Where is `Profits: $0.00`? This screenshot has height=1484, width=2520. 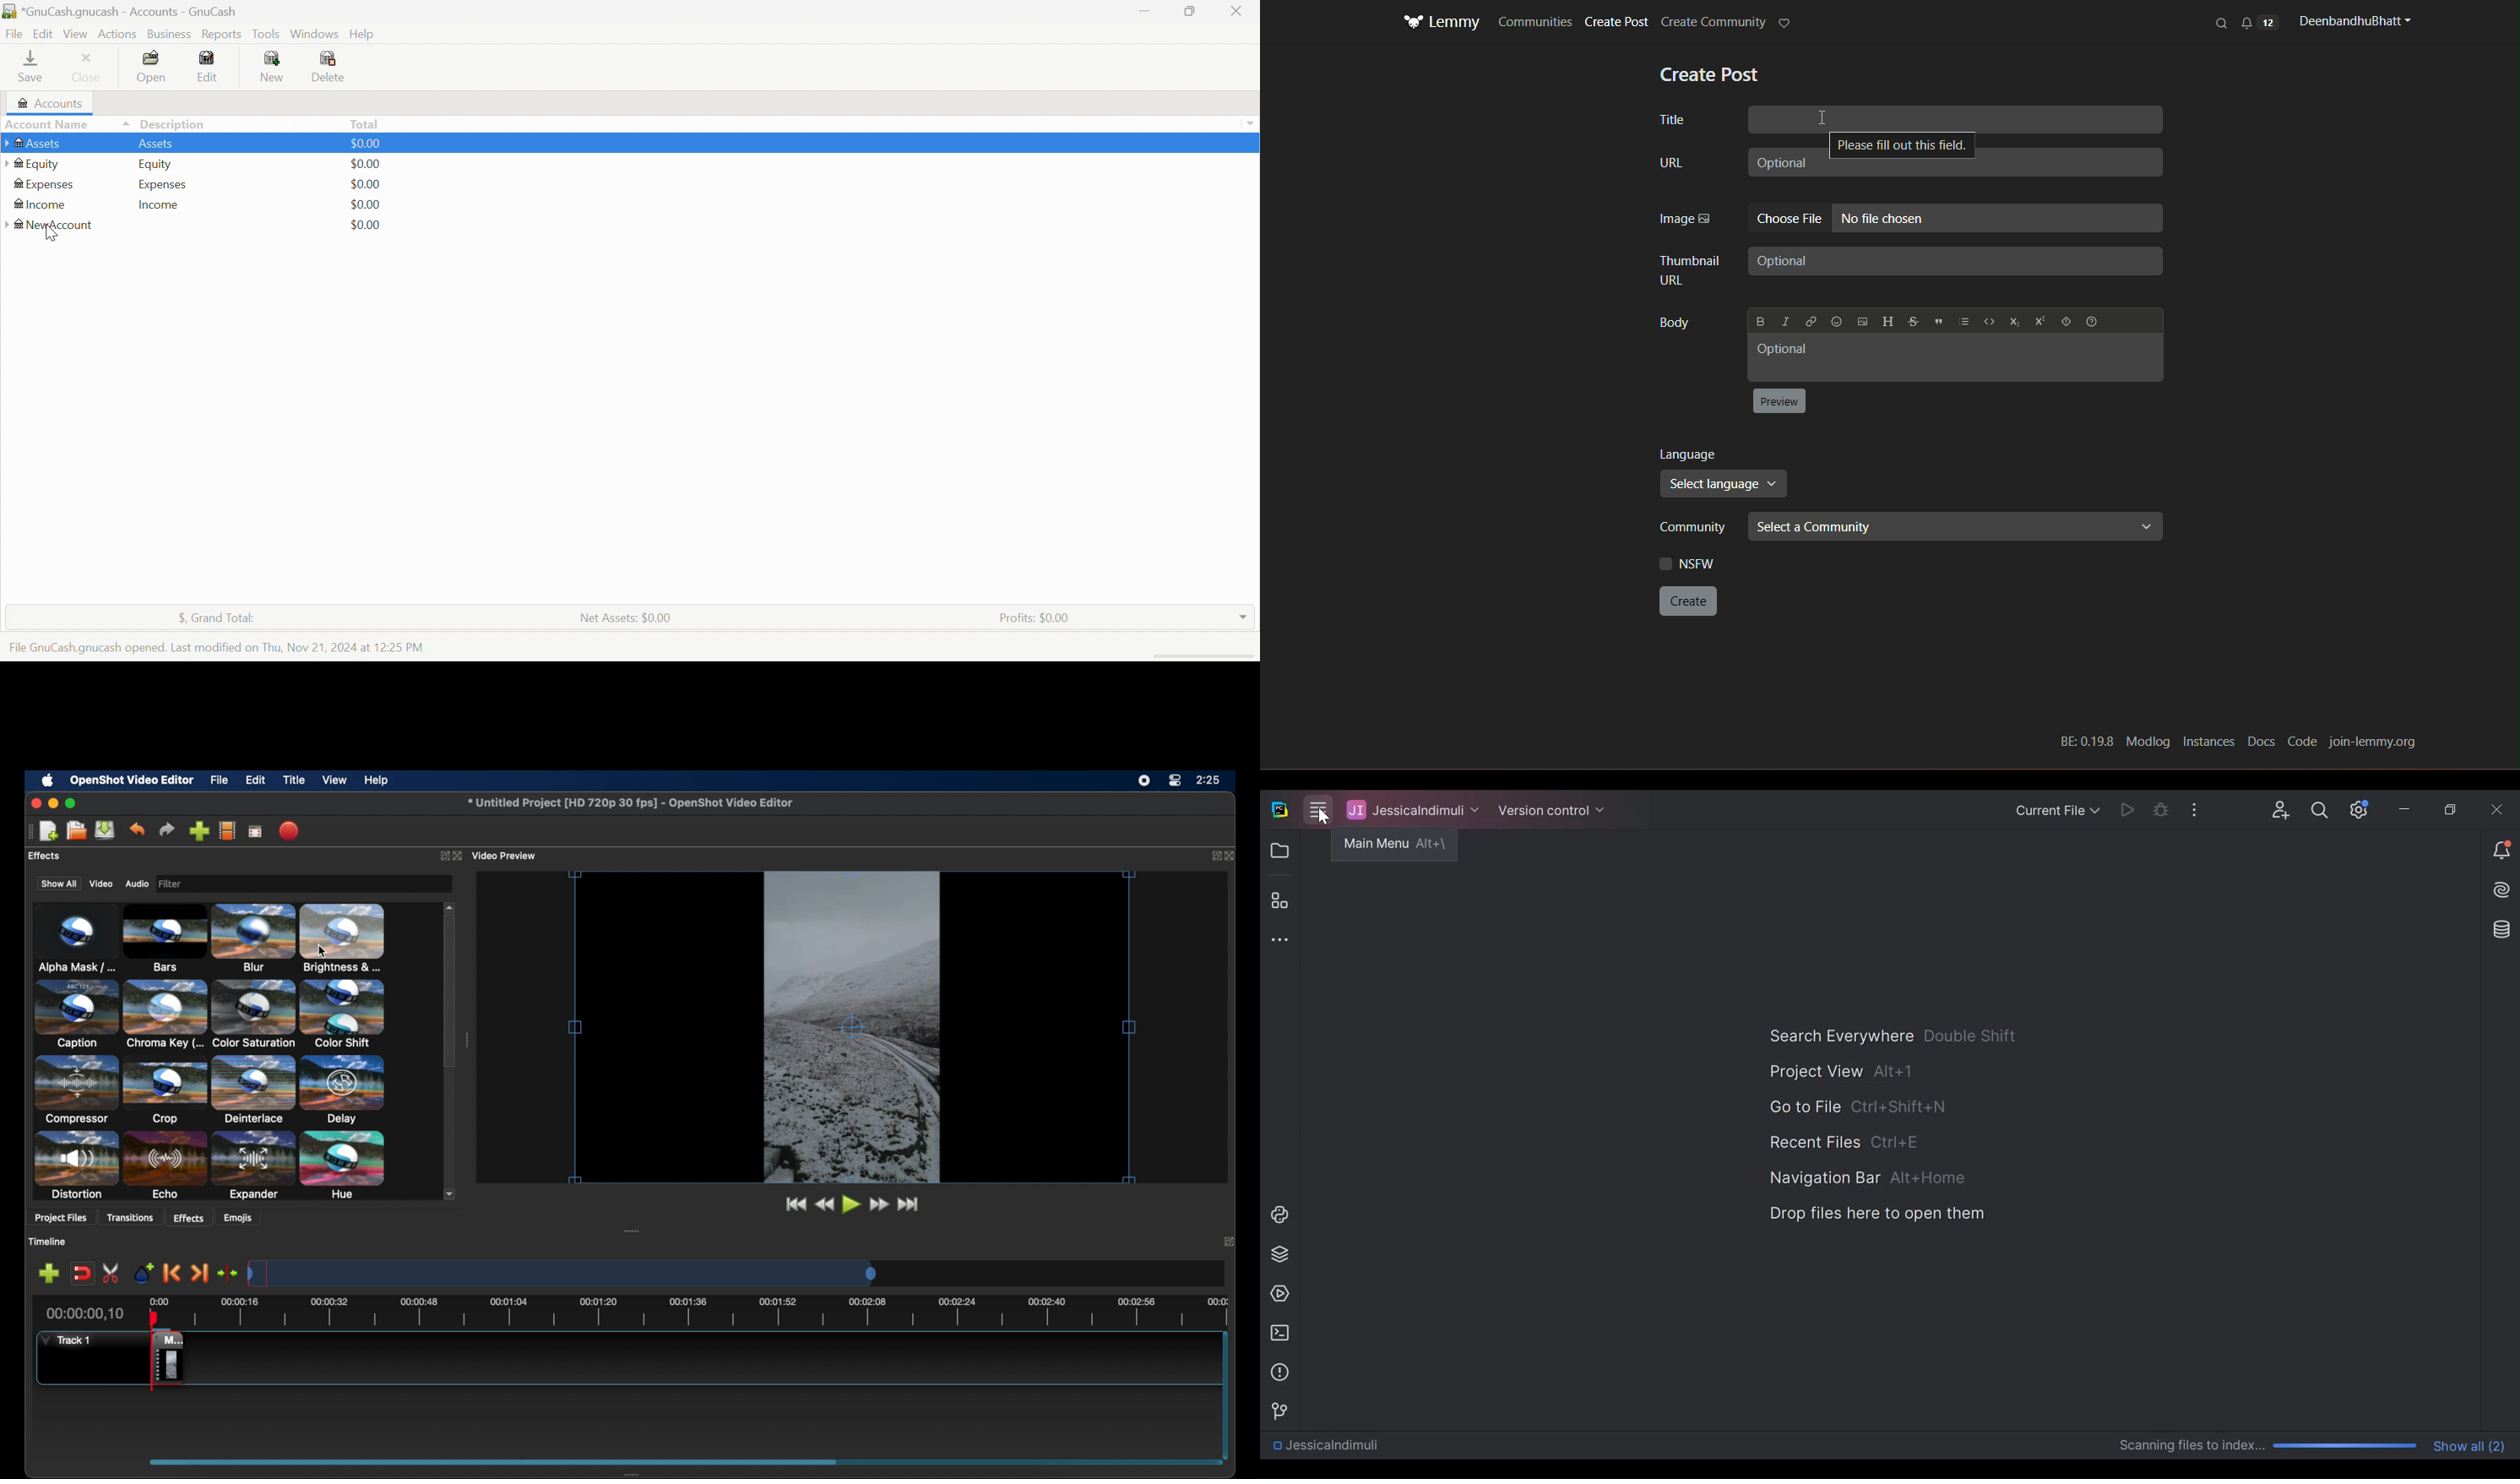 Profits: $0.00 is located at coordinates (1037, 618).